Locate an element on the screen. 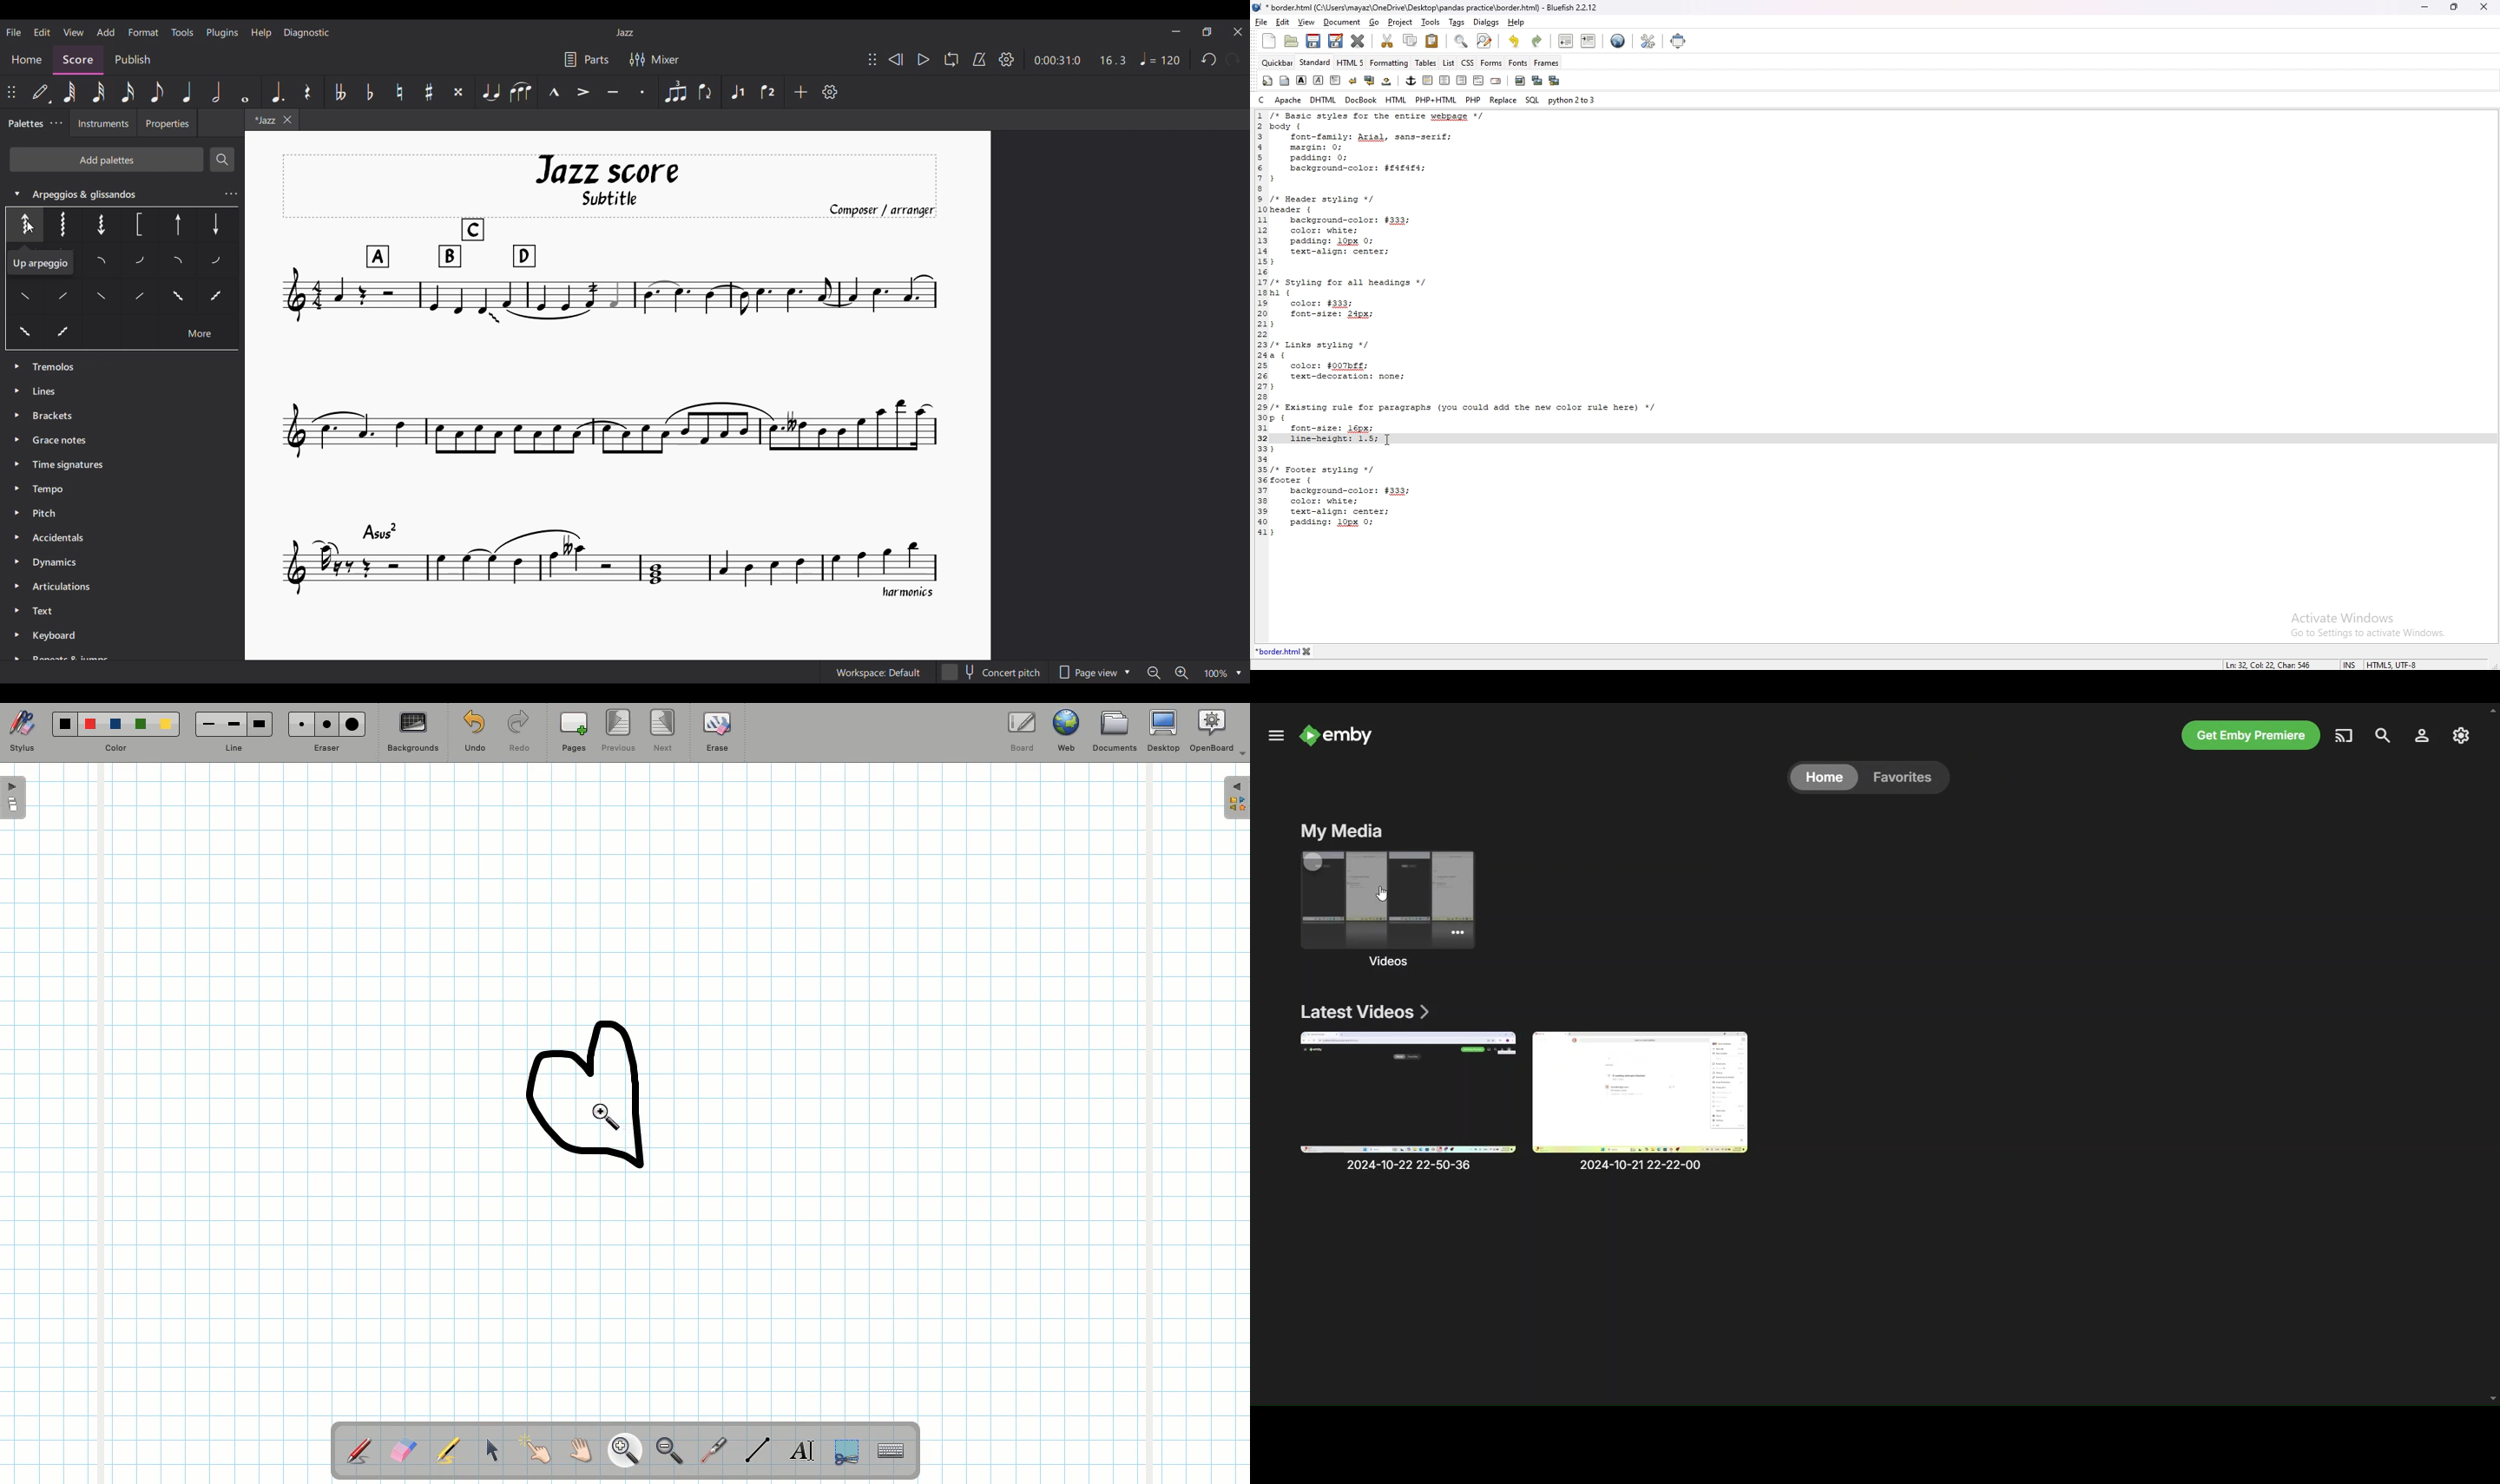  Zoom in is located at coordinates (609, 1120).